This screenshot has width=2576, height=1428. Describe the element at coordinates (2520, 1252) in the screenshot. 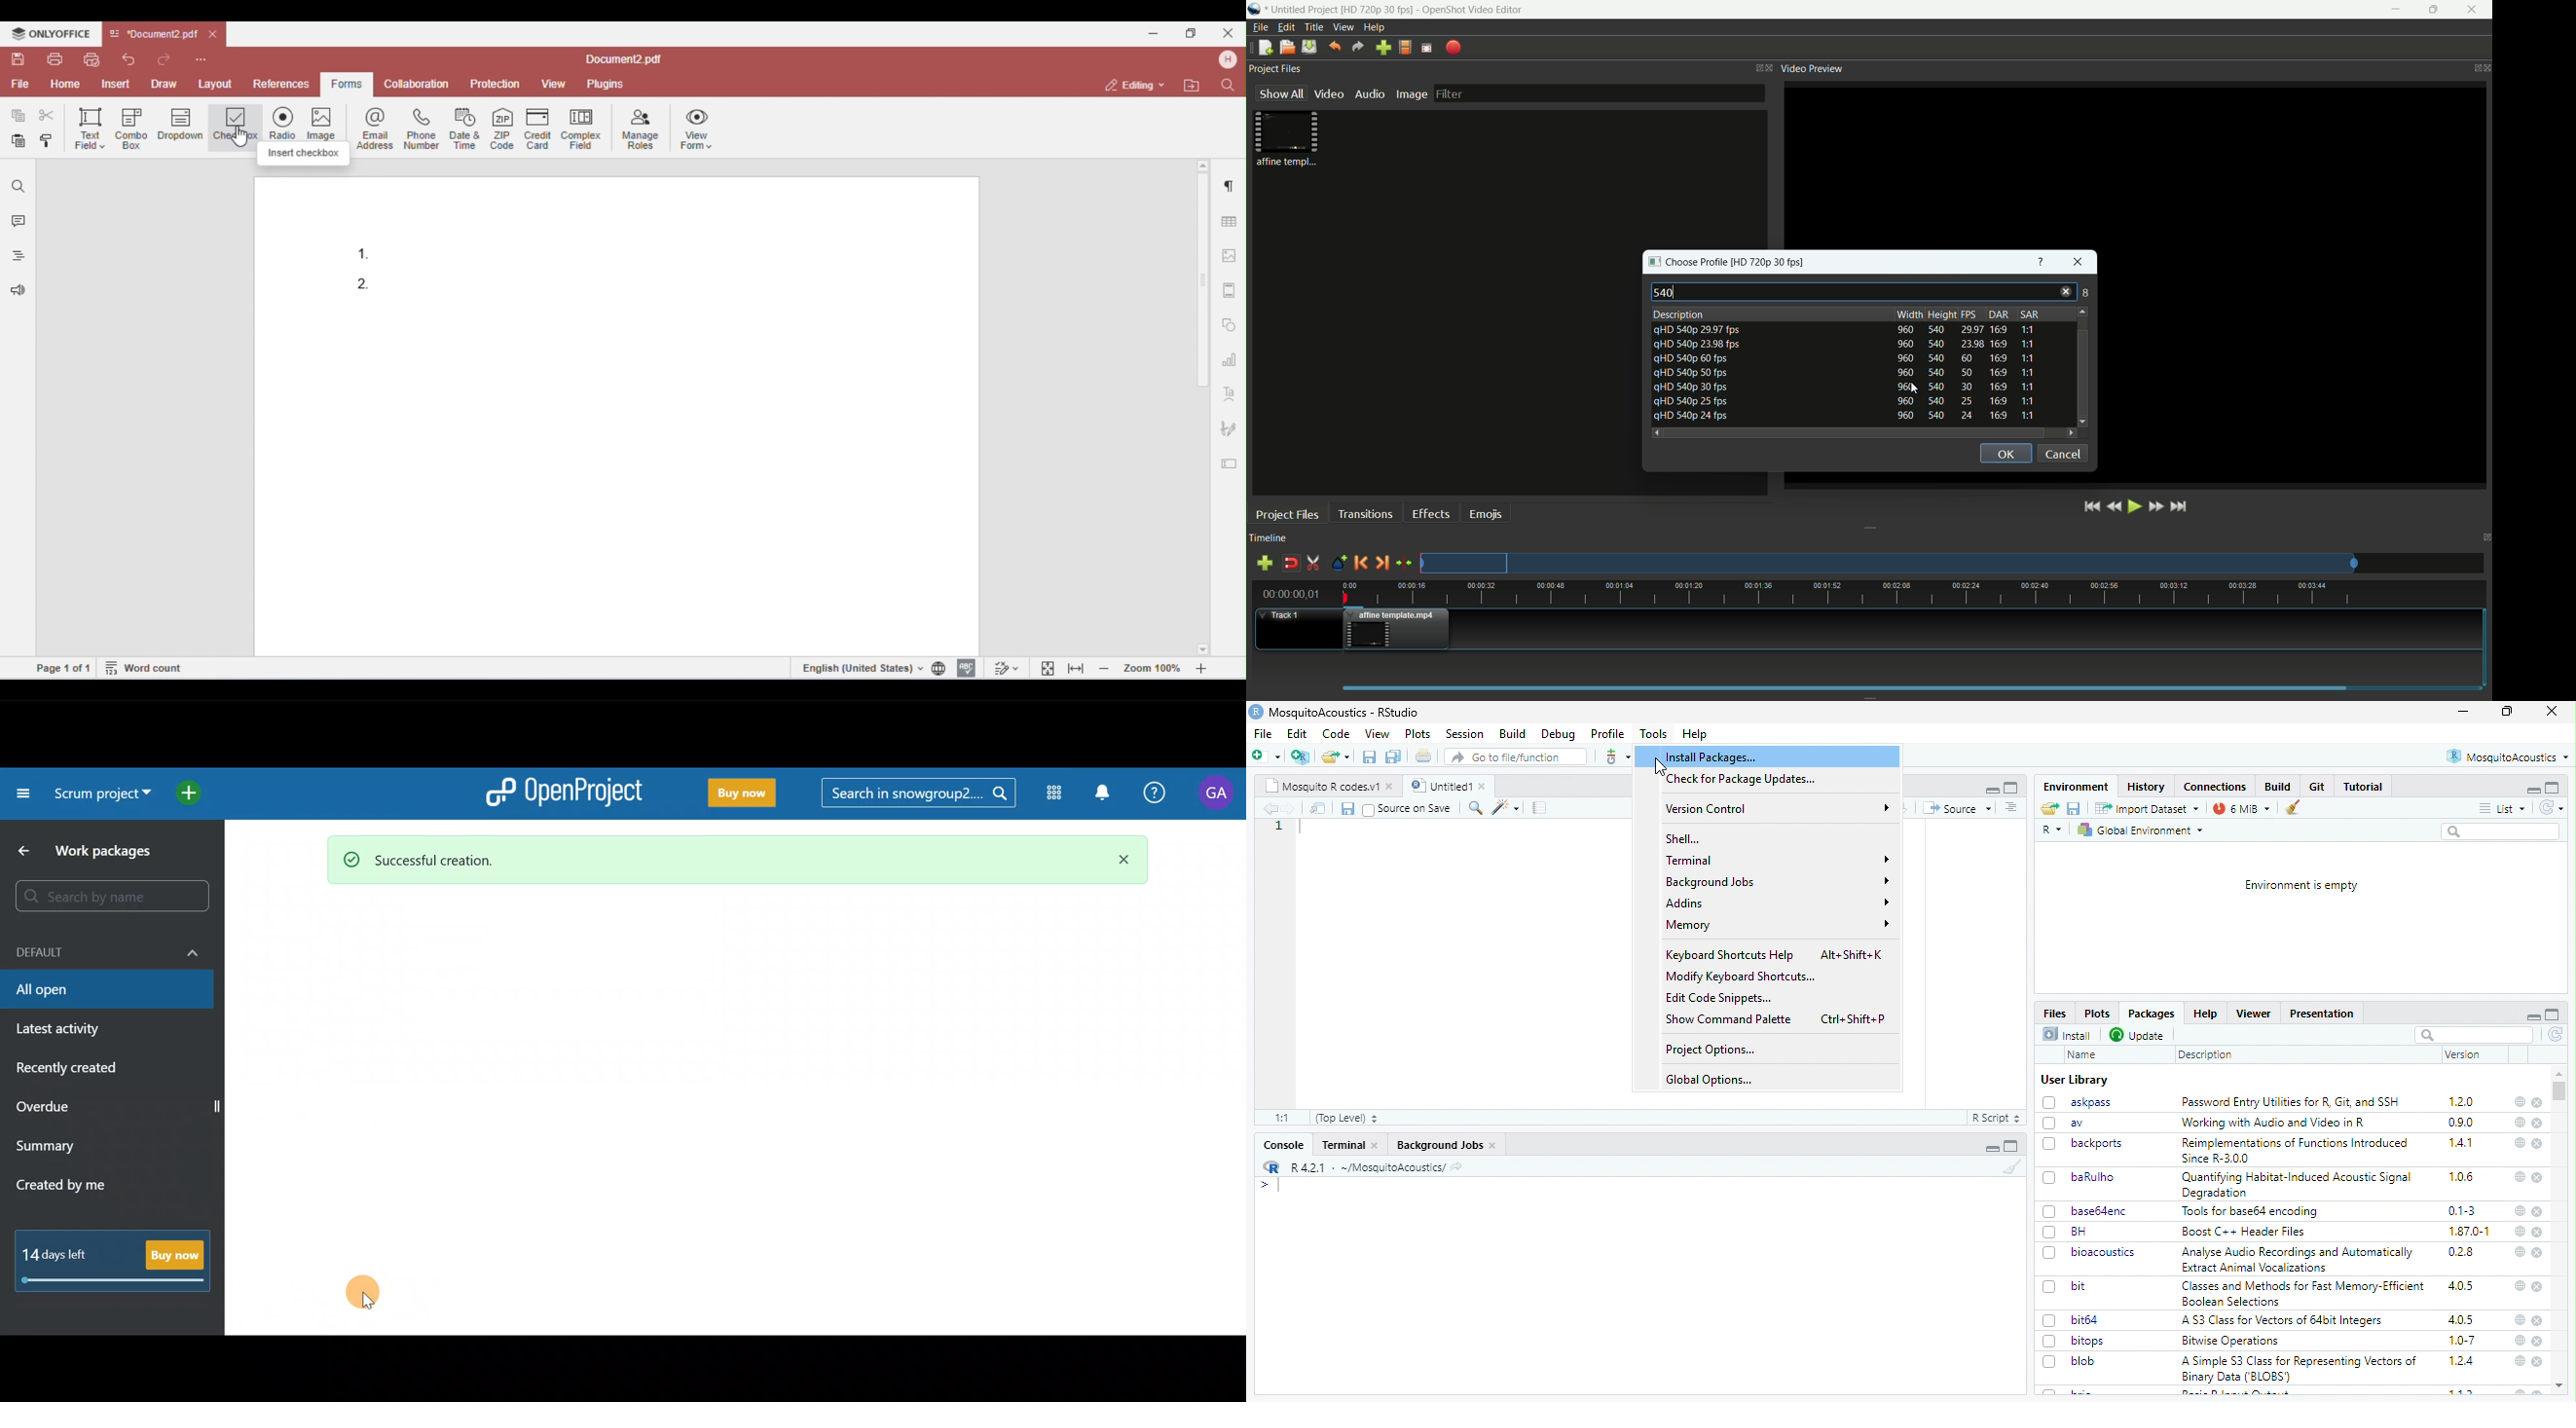

I see `web` at that location.